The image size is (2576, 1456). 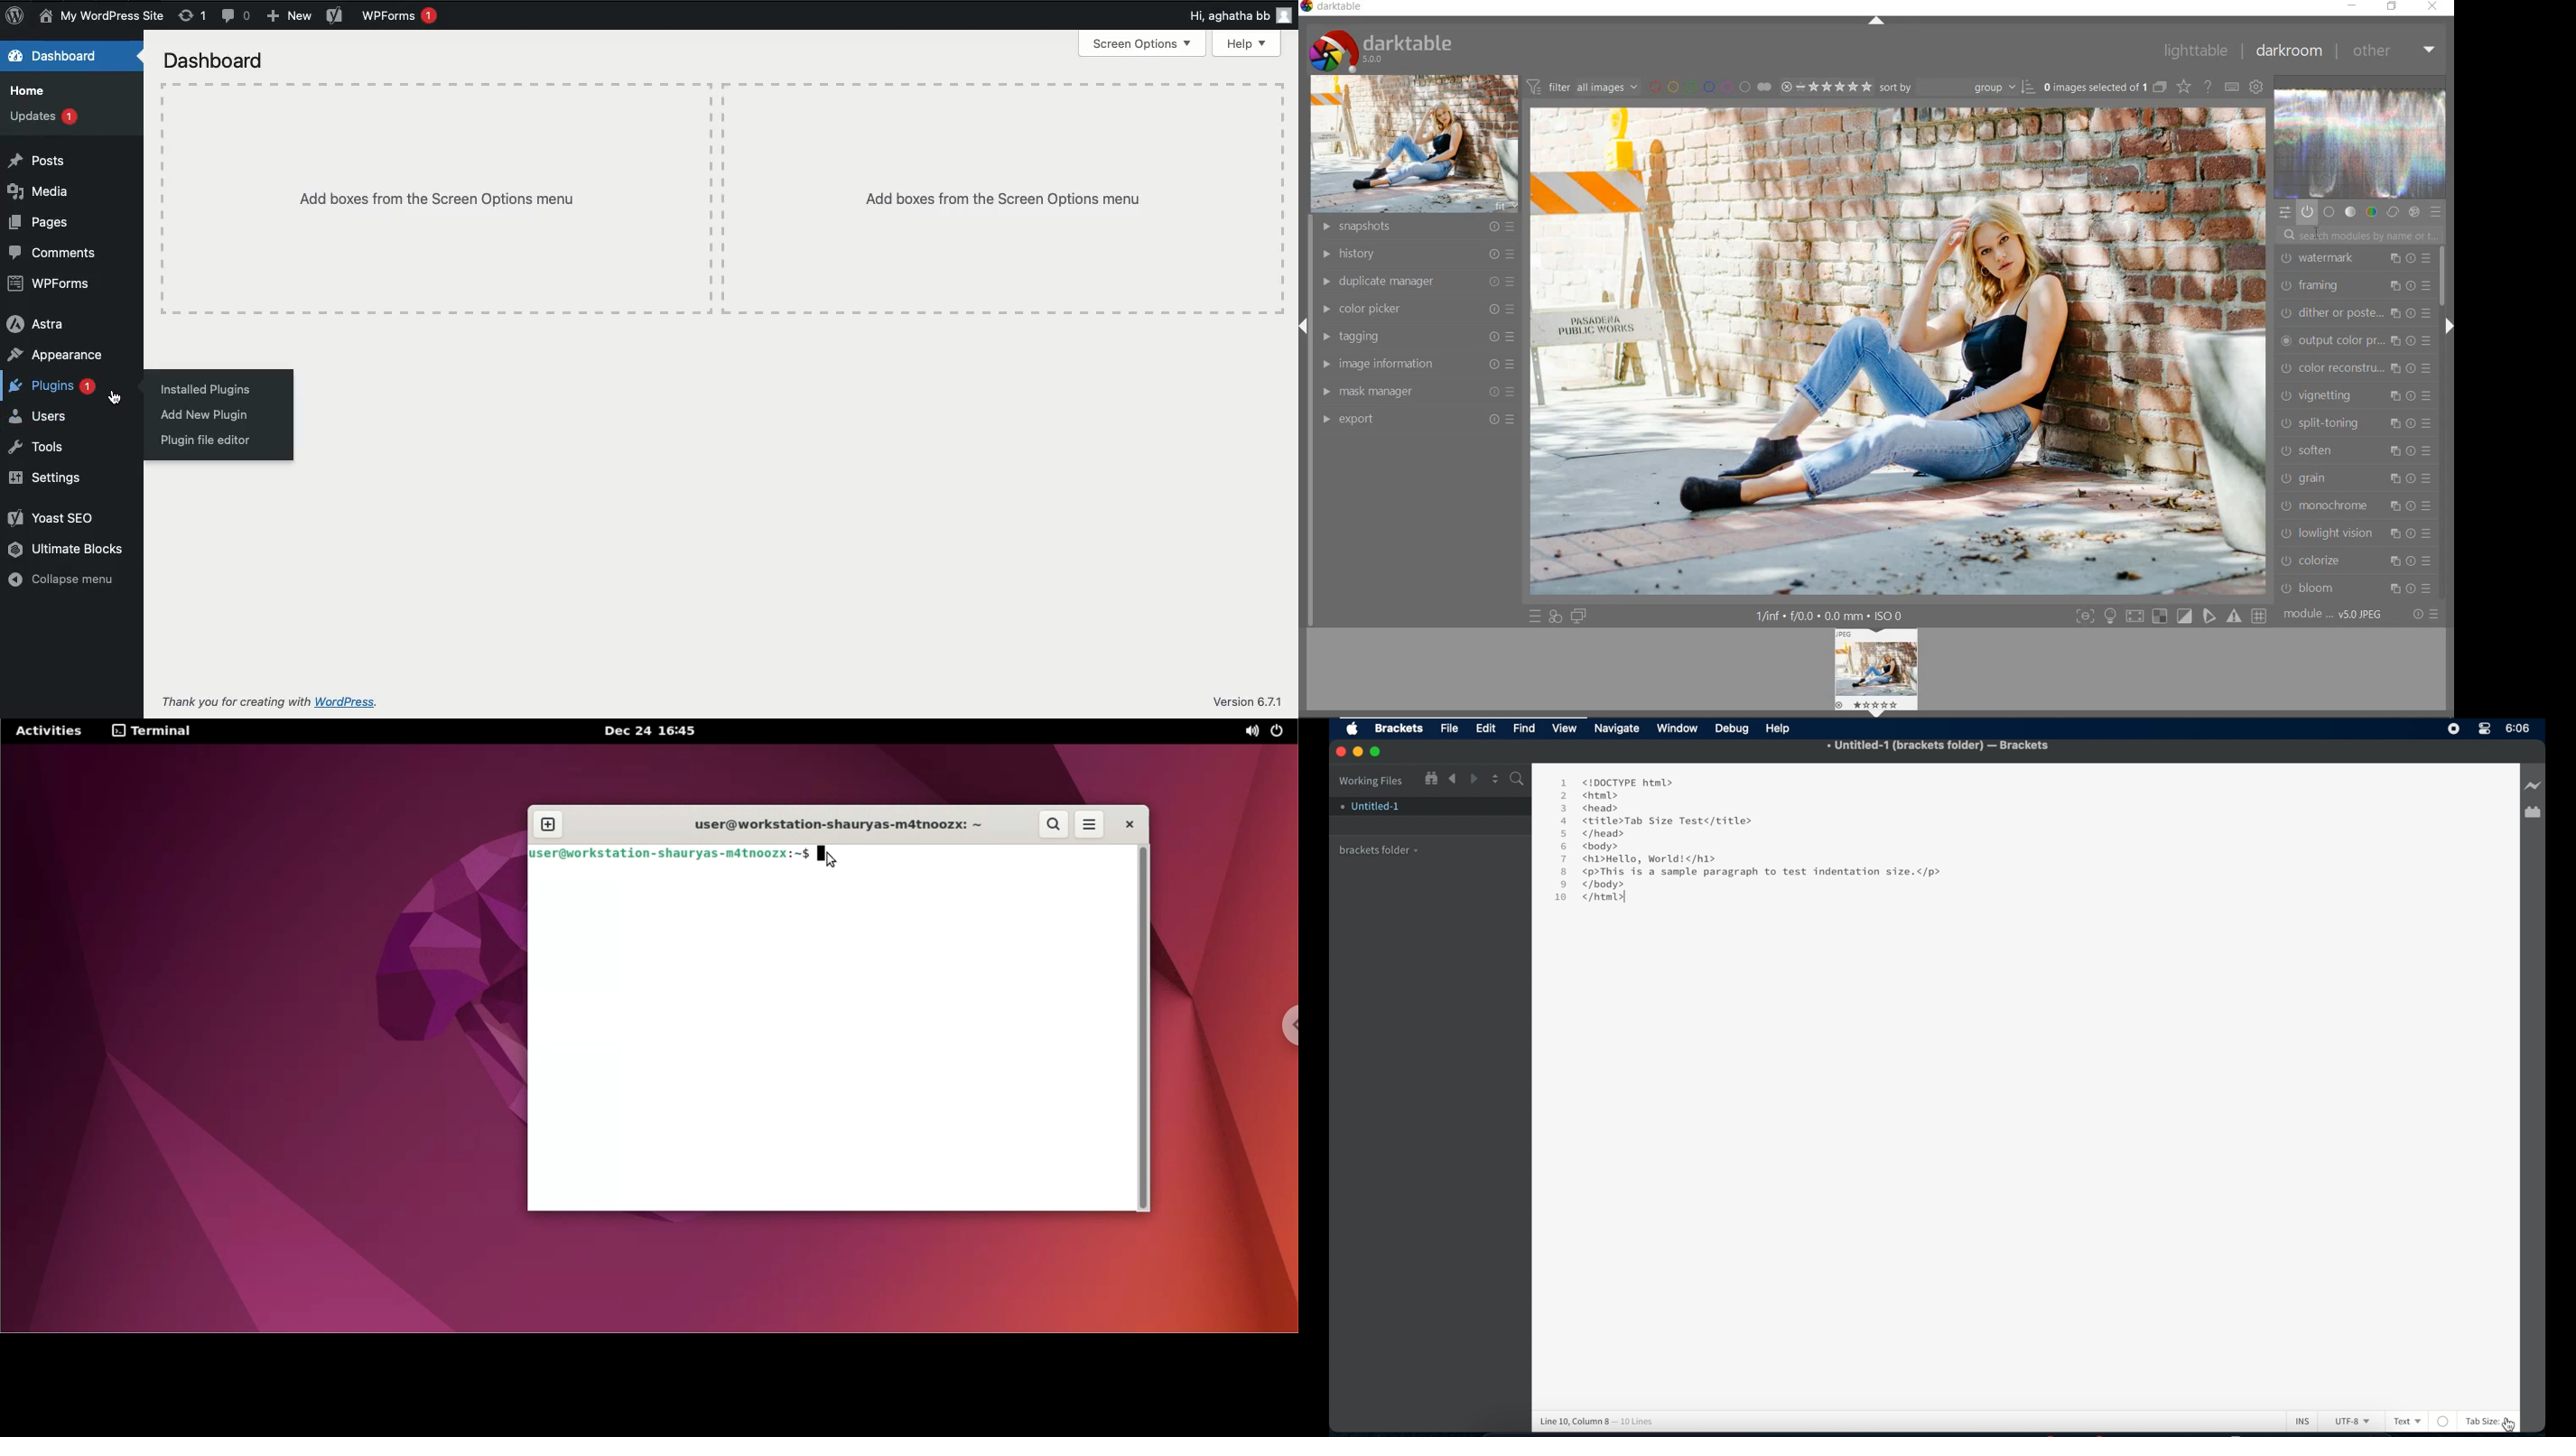 I want to click on 3 <head>, so click(x=1591, y=807).